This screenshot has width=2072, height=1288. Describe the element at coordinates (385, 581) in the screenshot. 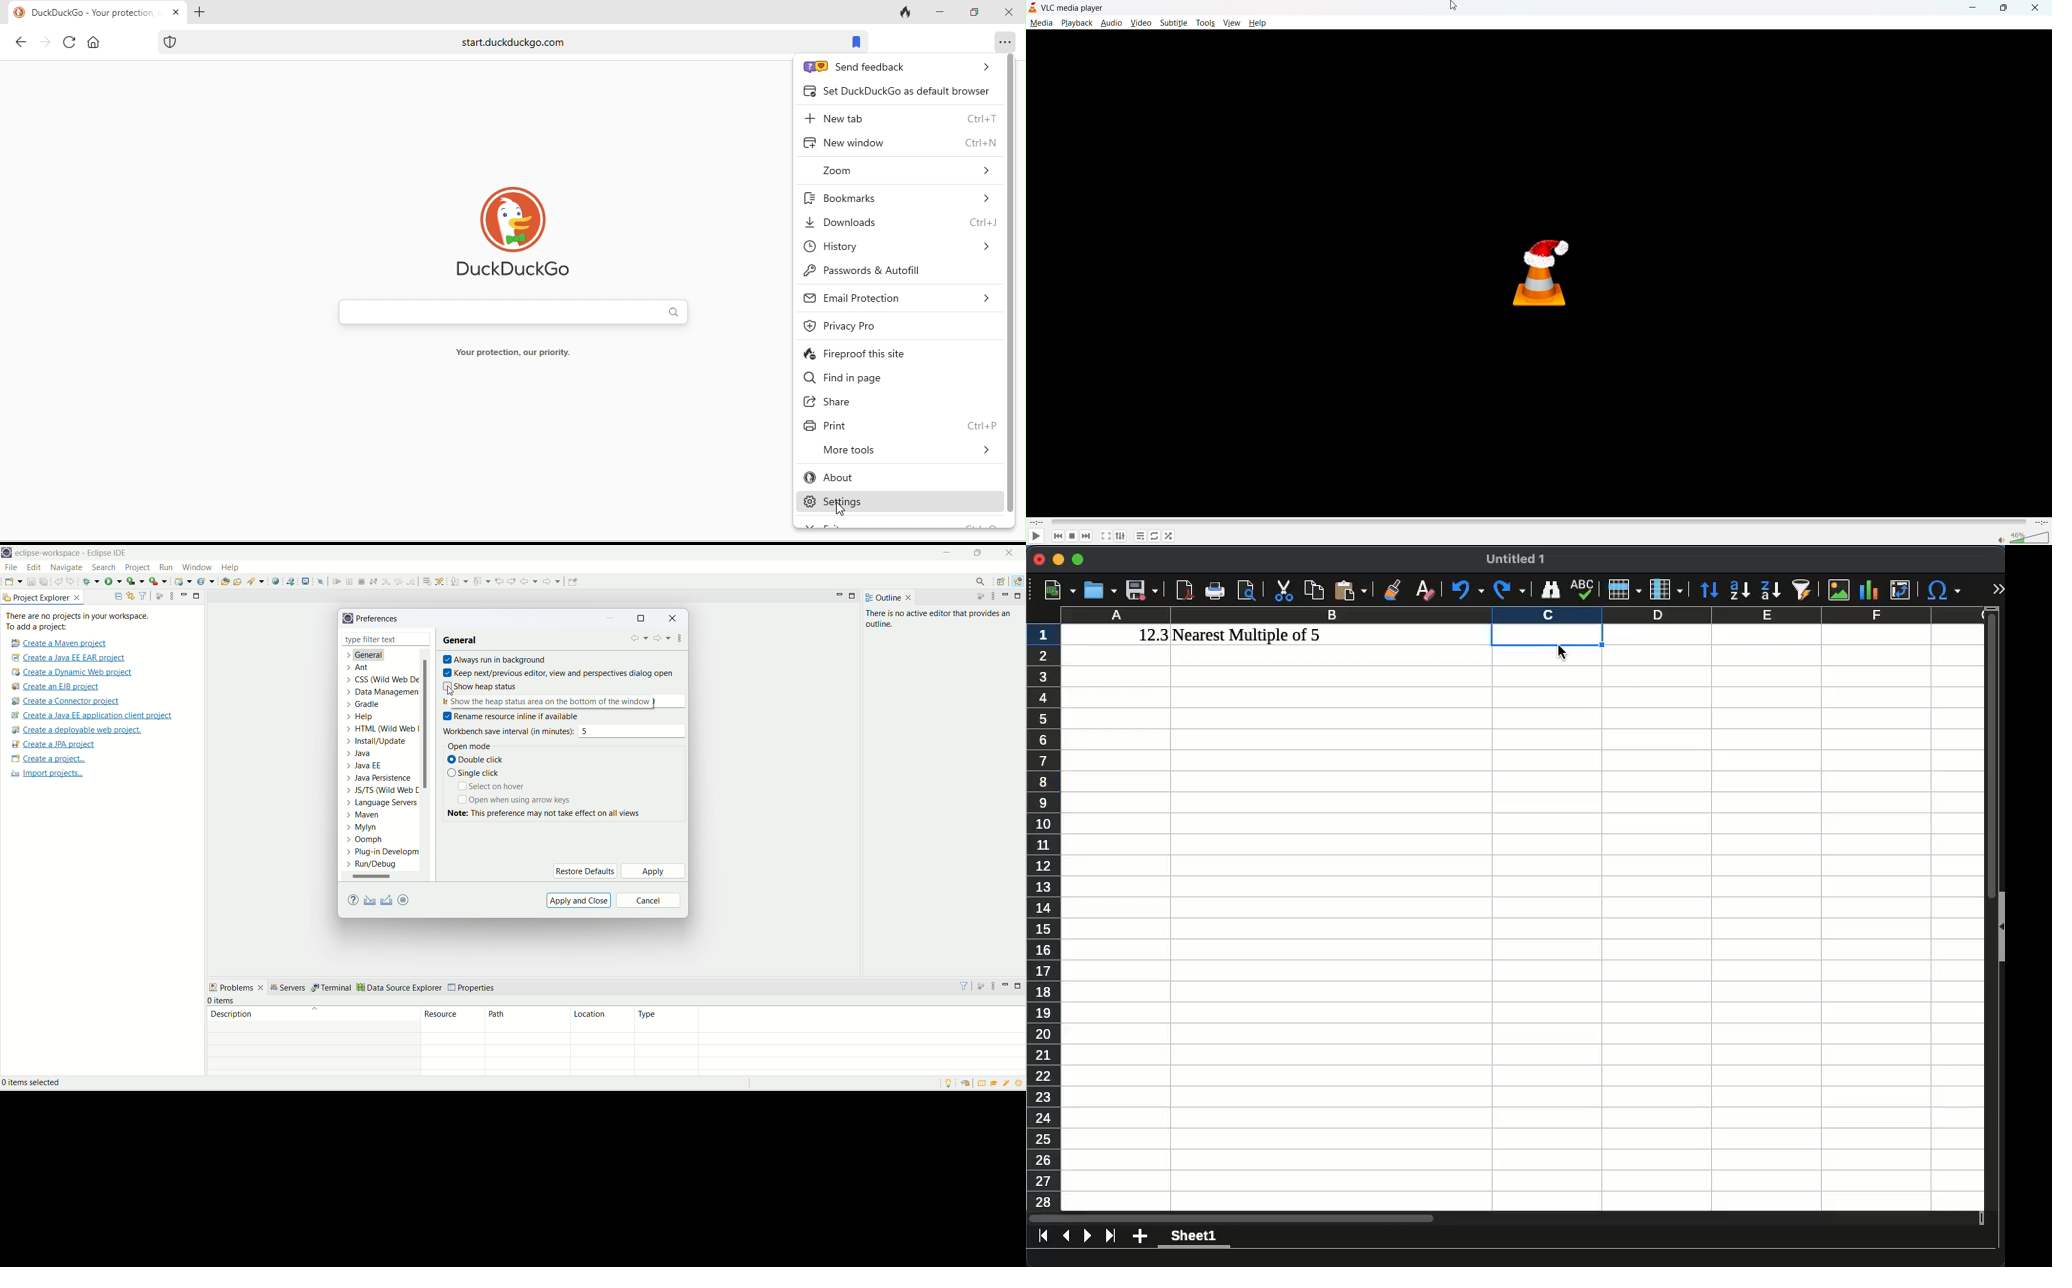

I see `step into` at that location.